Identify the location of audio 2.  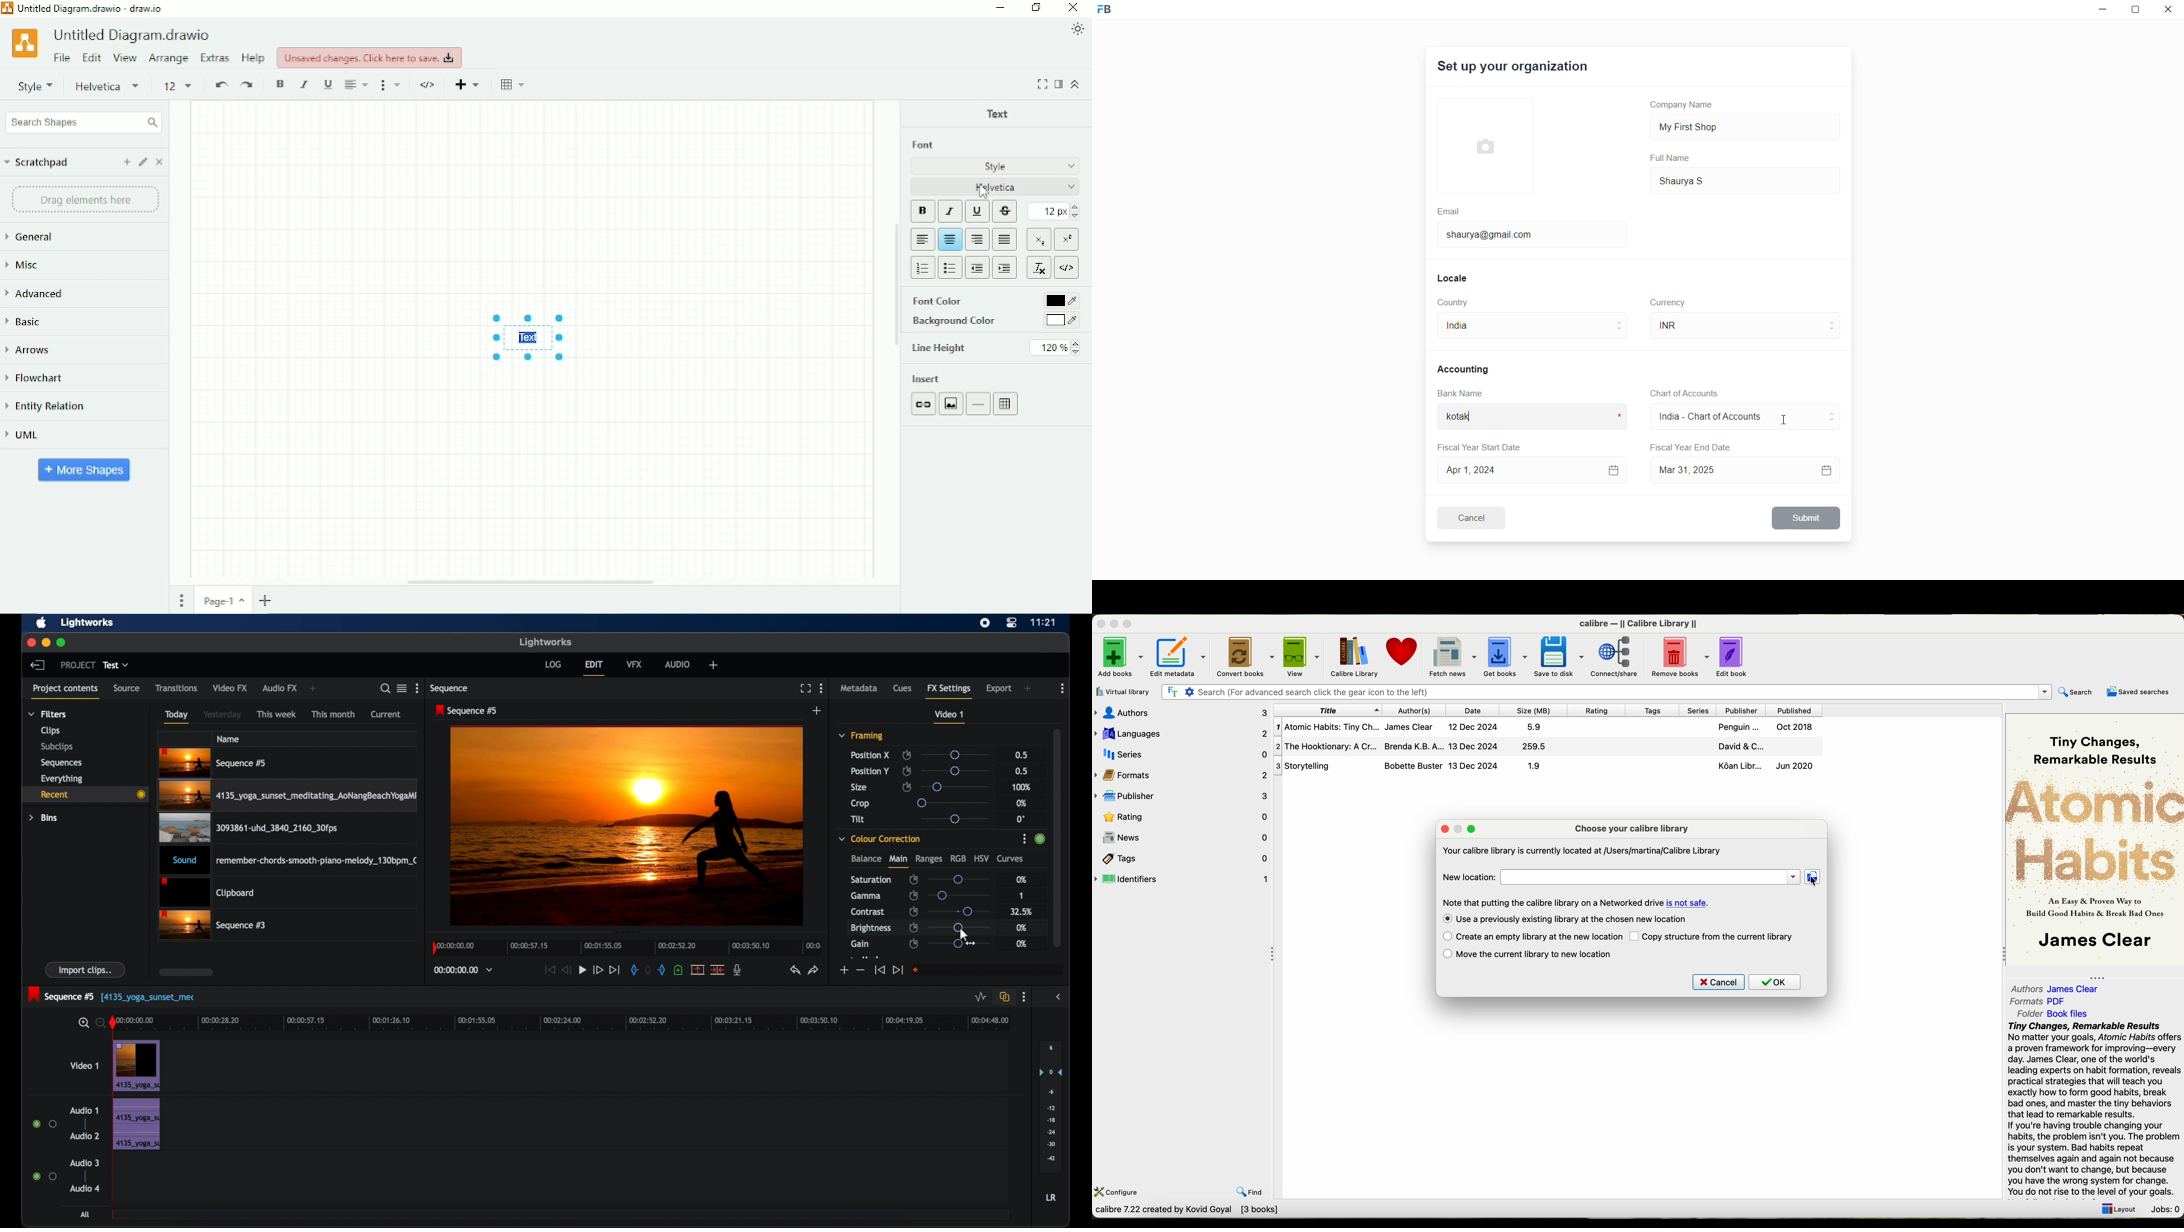
(85, 1135).